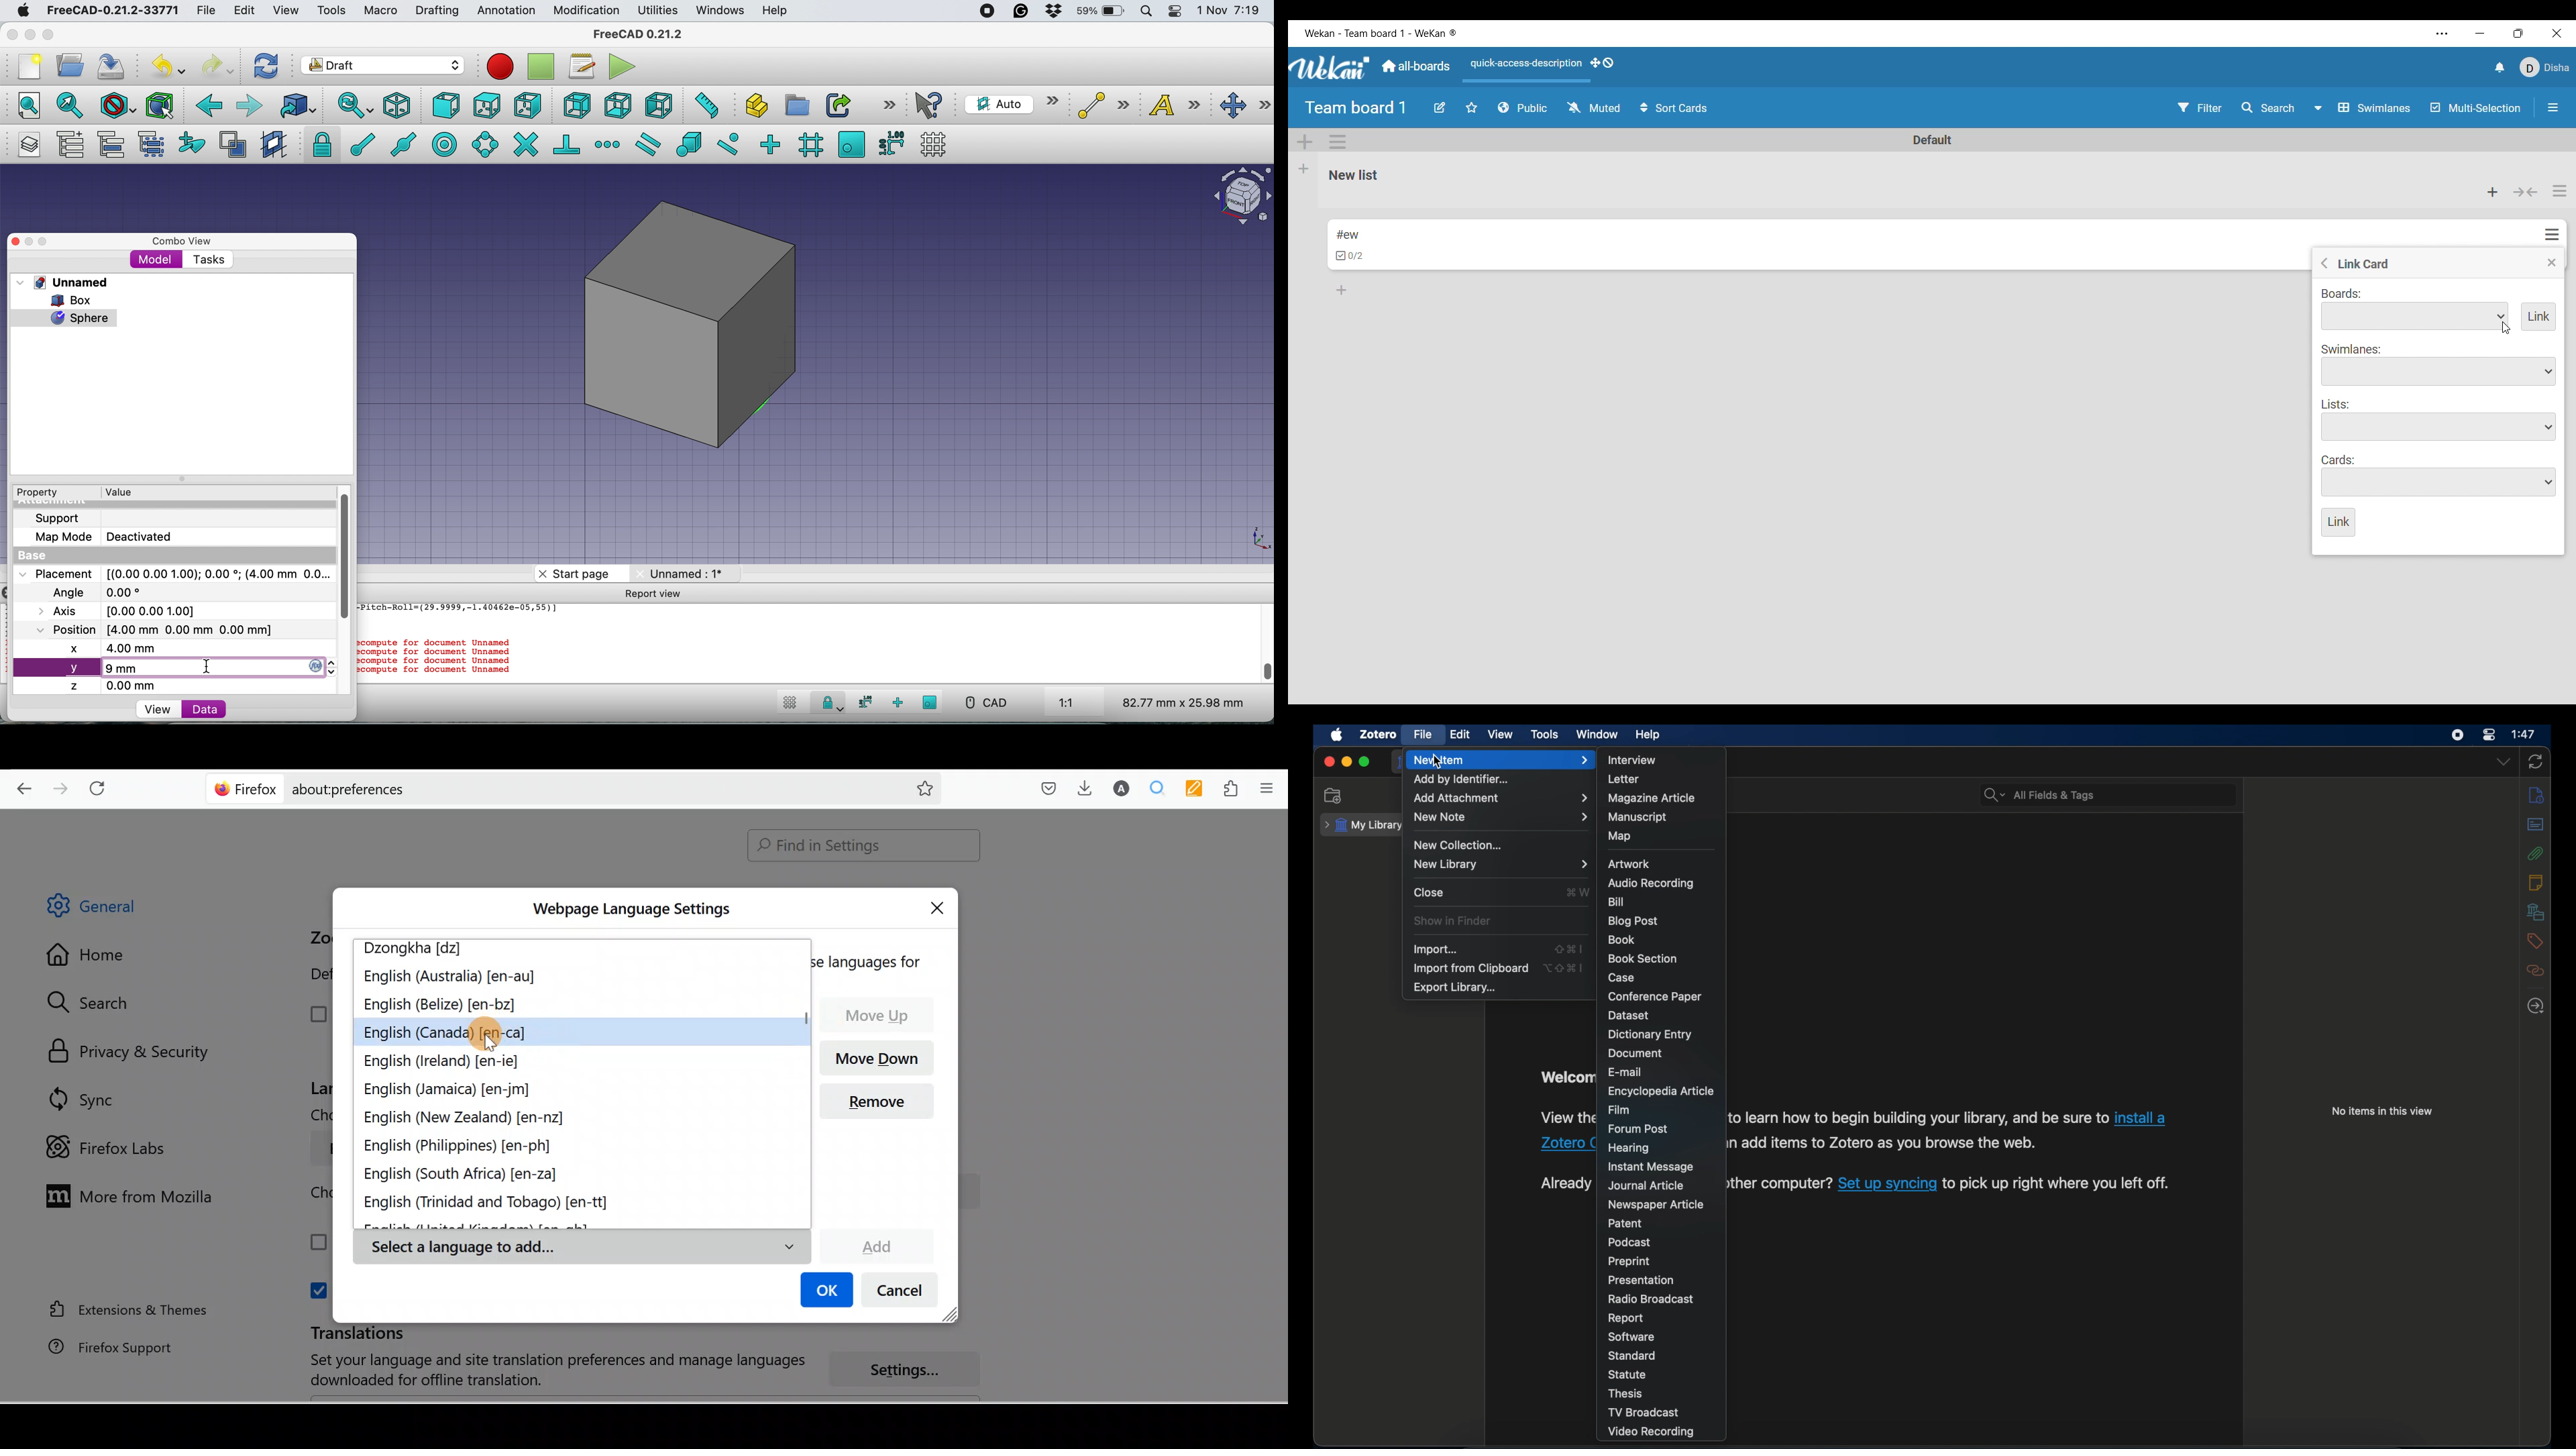 This screenshot has width=2576, height=1456. Describe the element at coordinates (1500, 817) in the screenshot. I see `new note` at that location.